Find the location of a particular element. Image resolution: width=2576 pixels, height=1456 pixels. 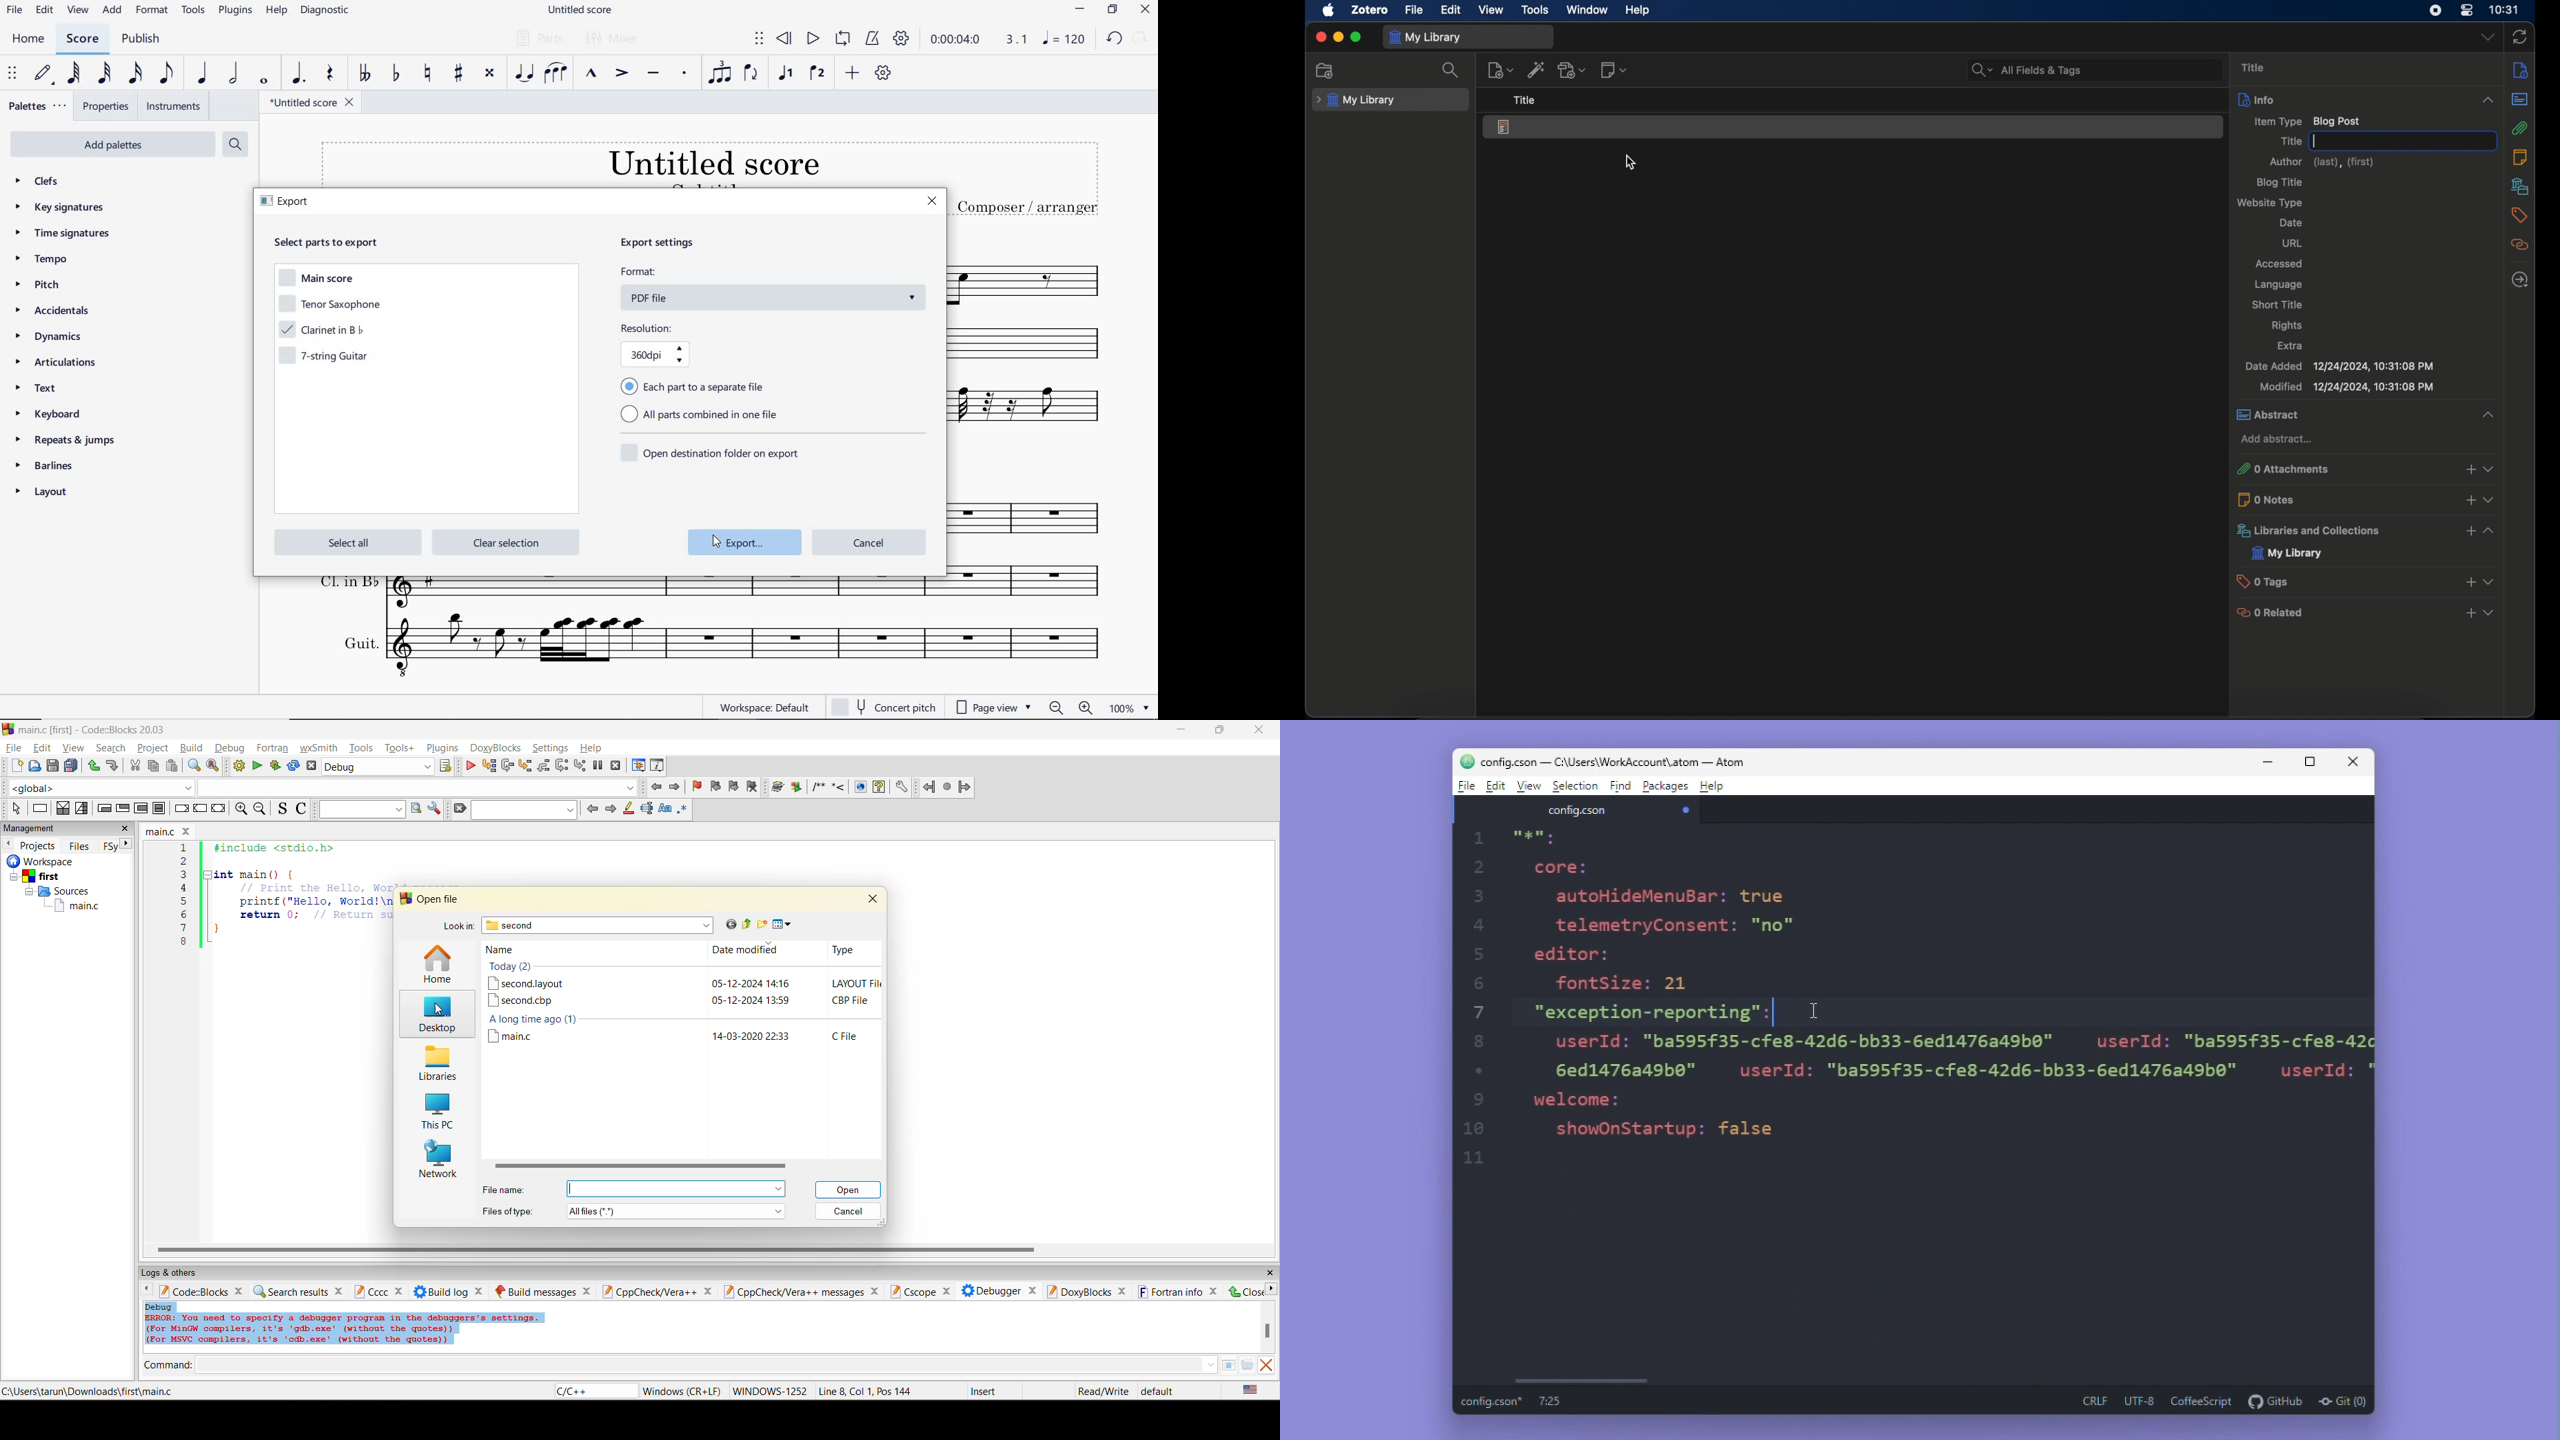

my library is located at coordinates (2287, 553).